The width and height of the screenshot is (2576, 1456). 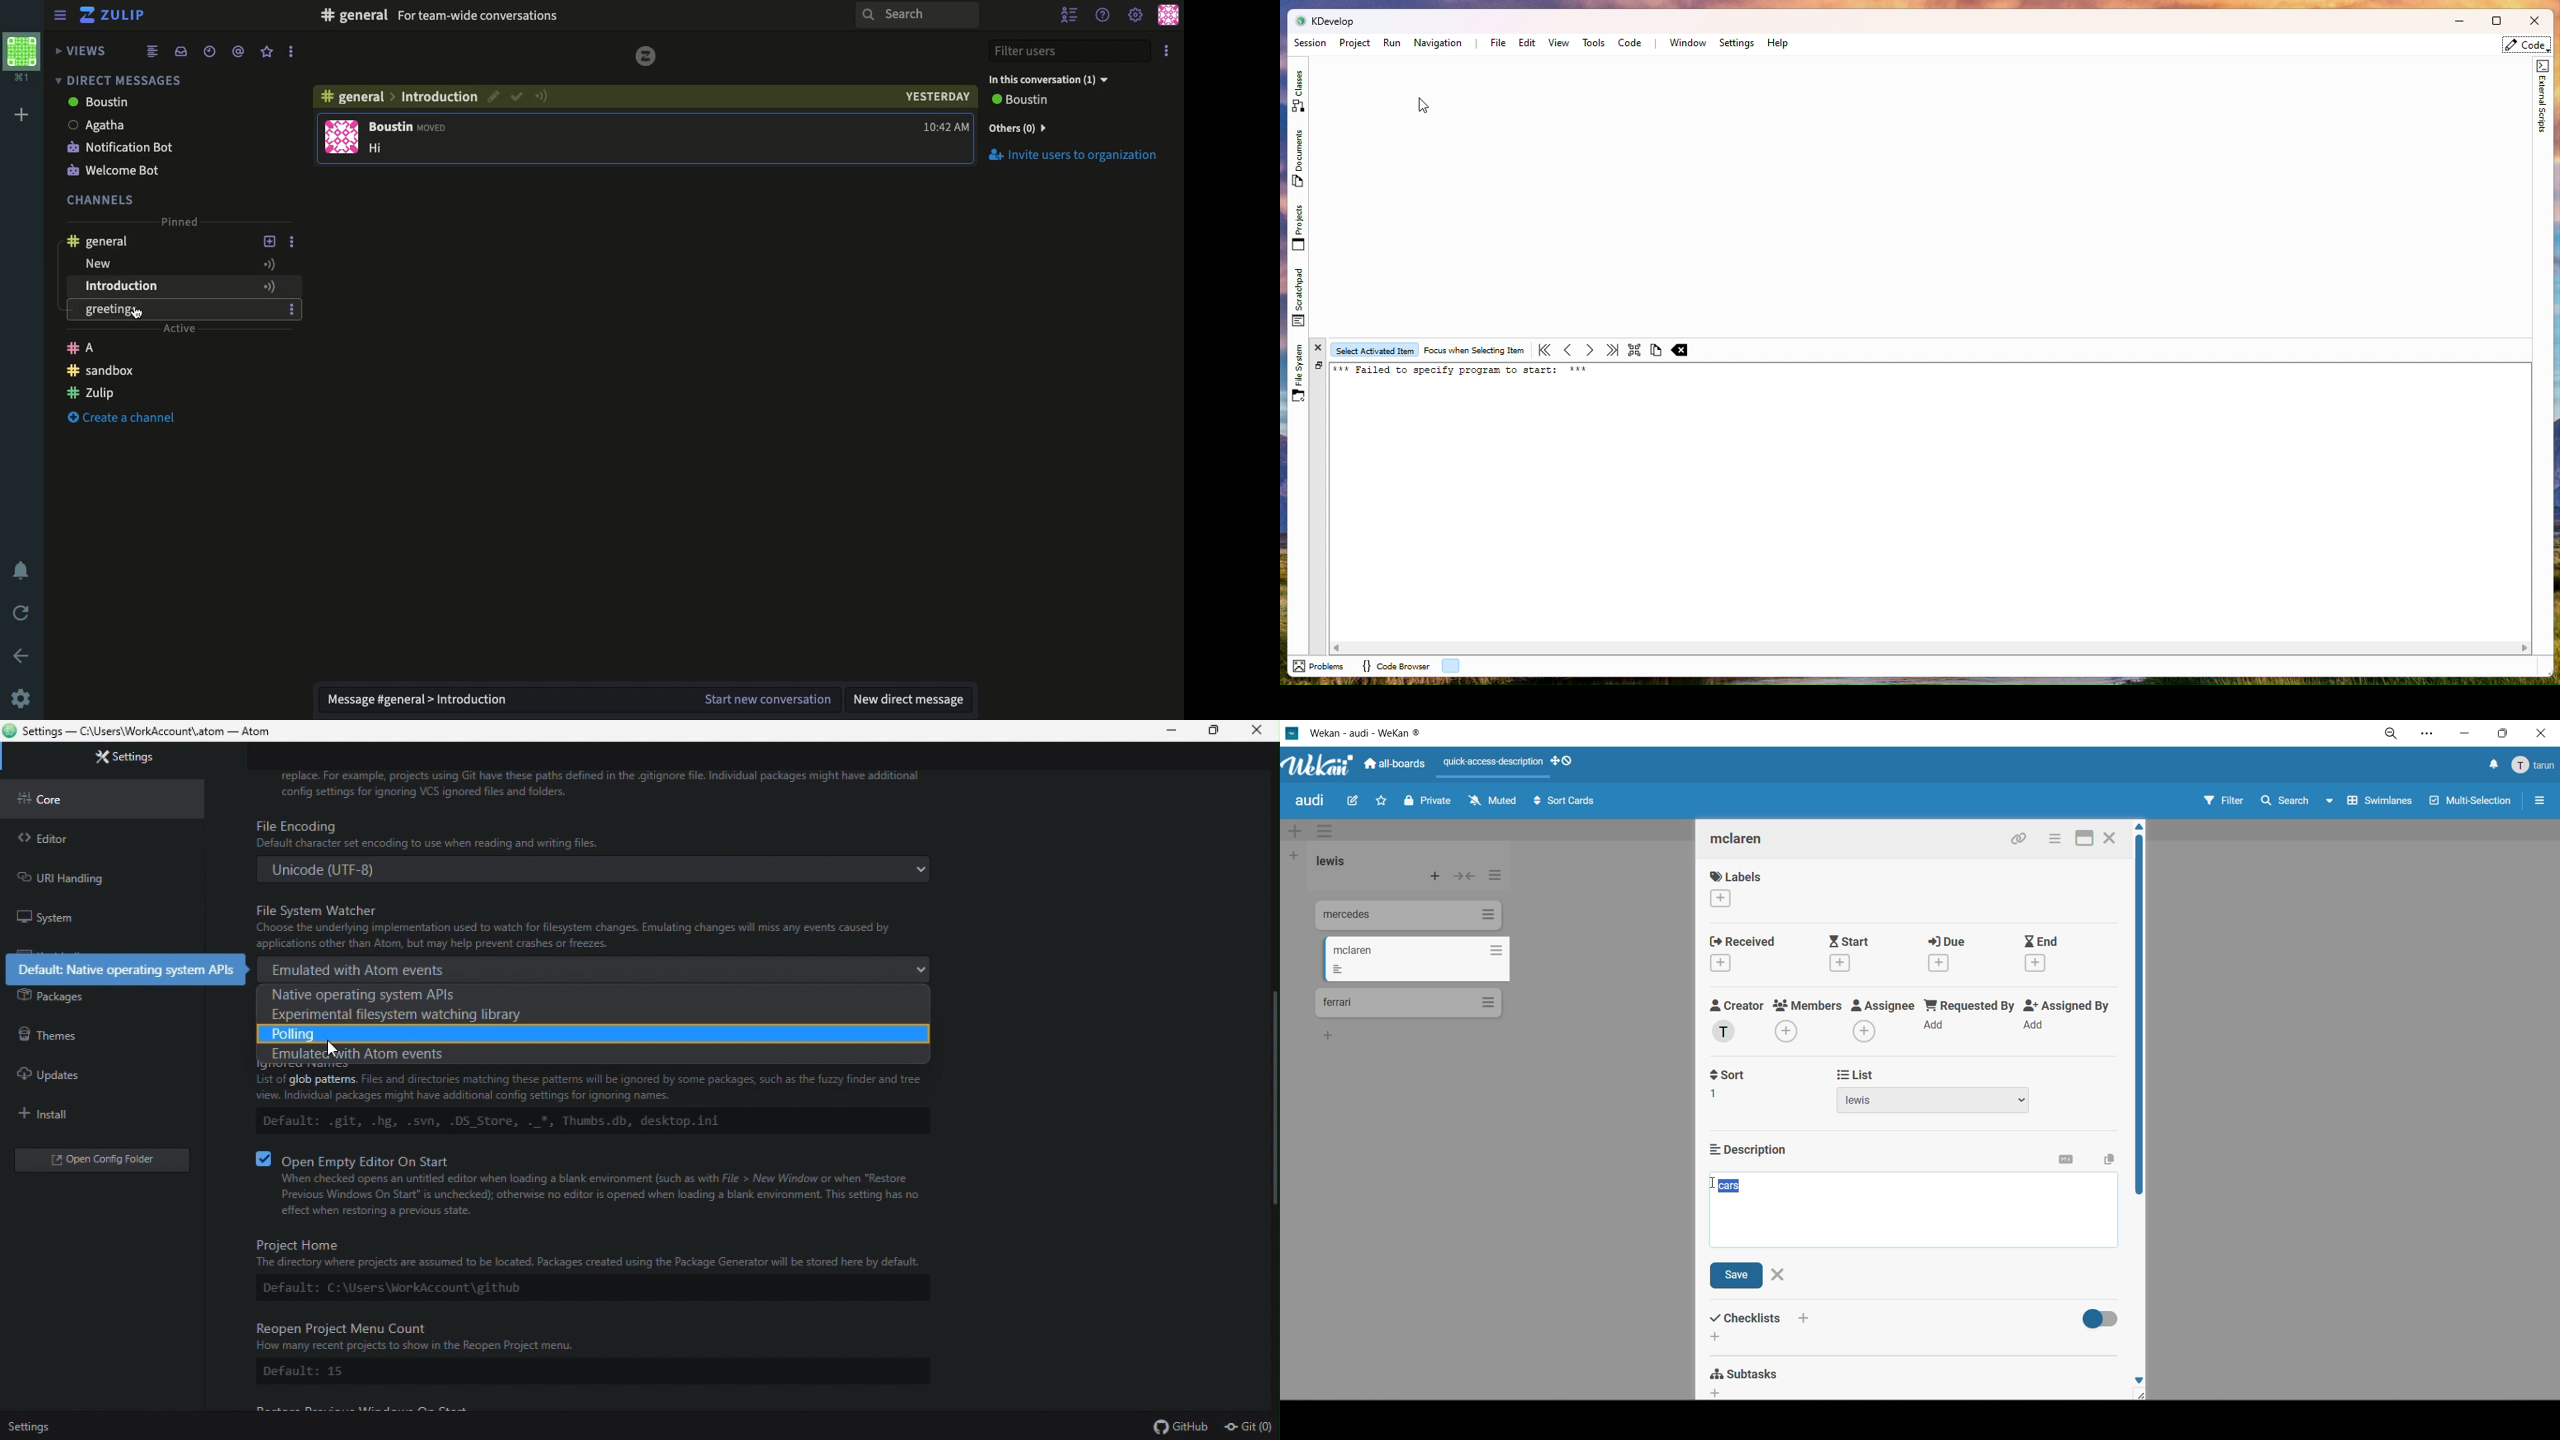 What do you see at coordinates (1019, 127) in the screenshot?
I see `others` at bounding box center [1019, 127].